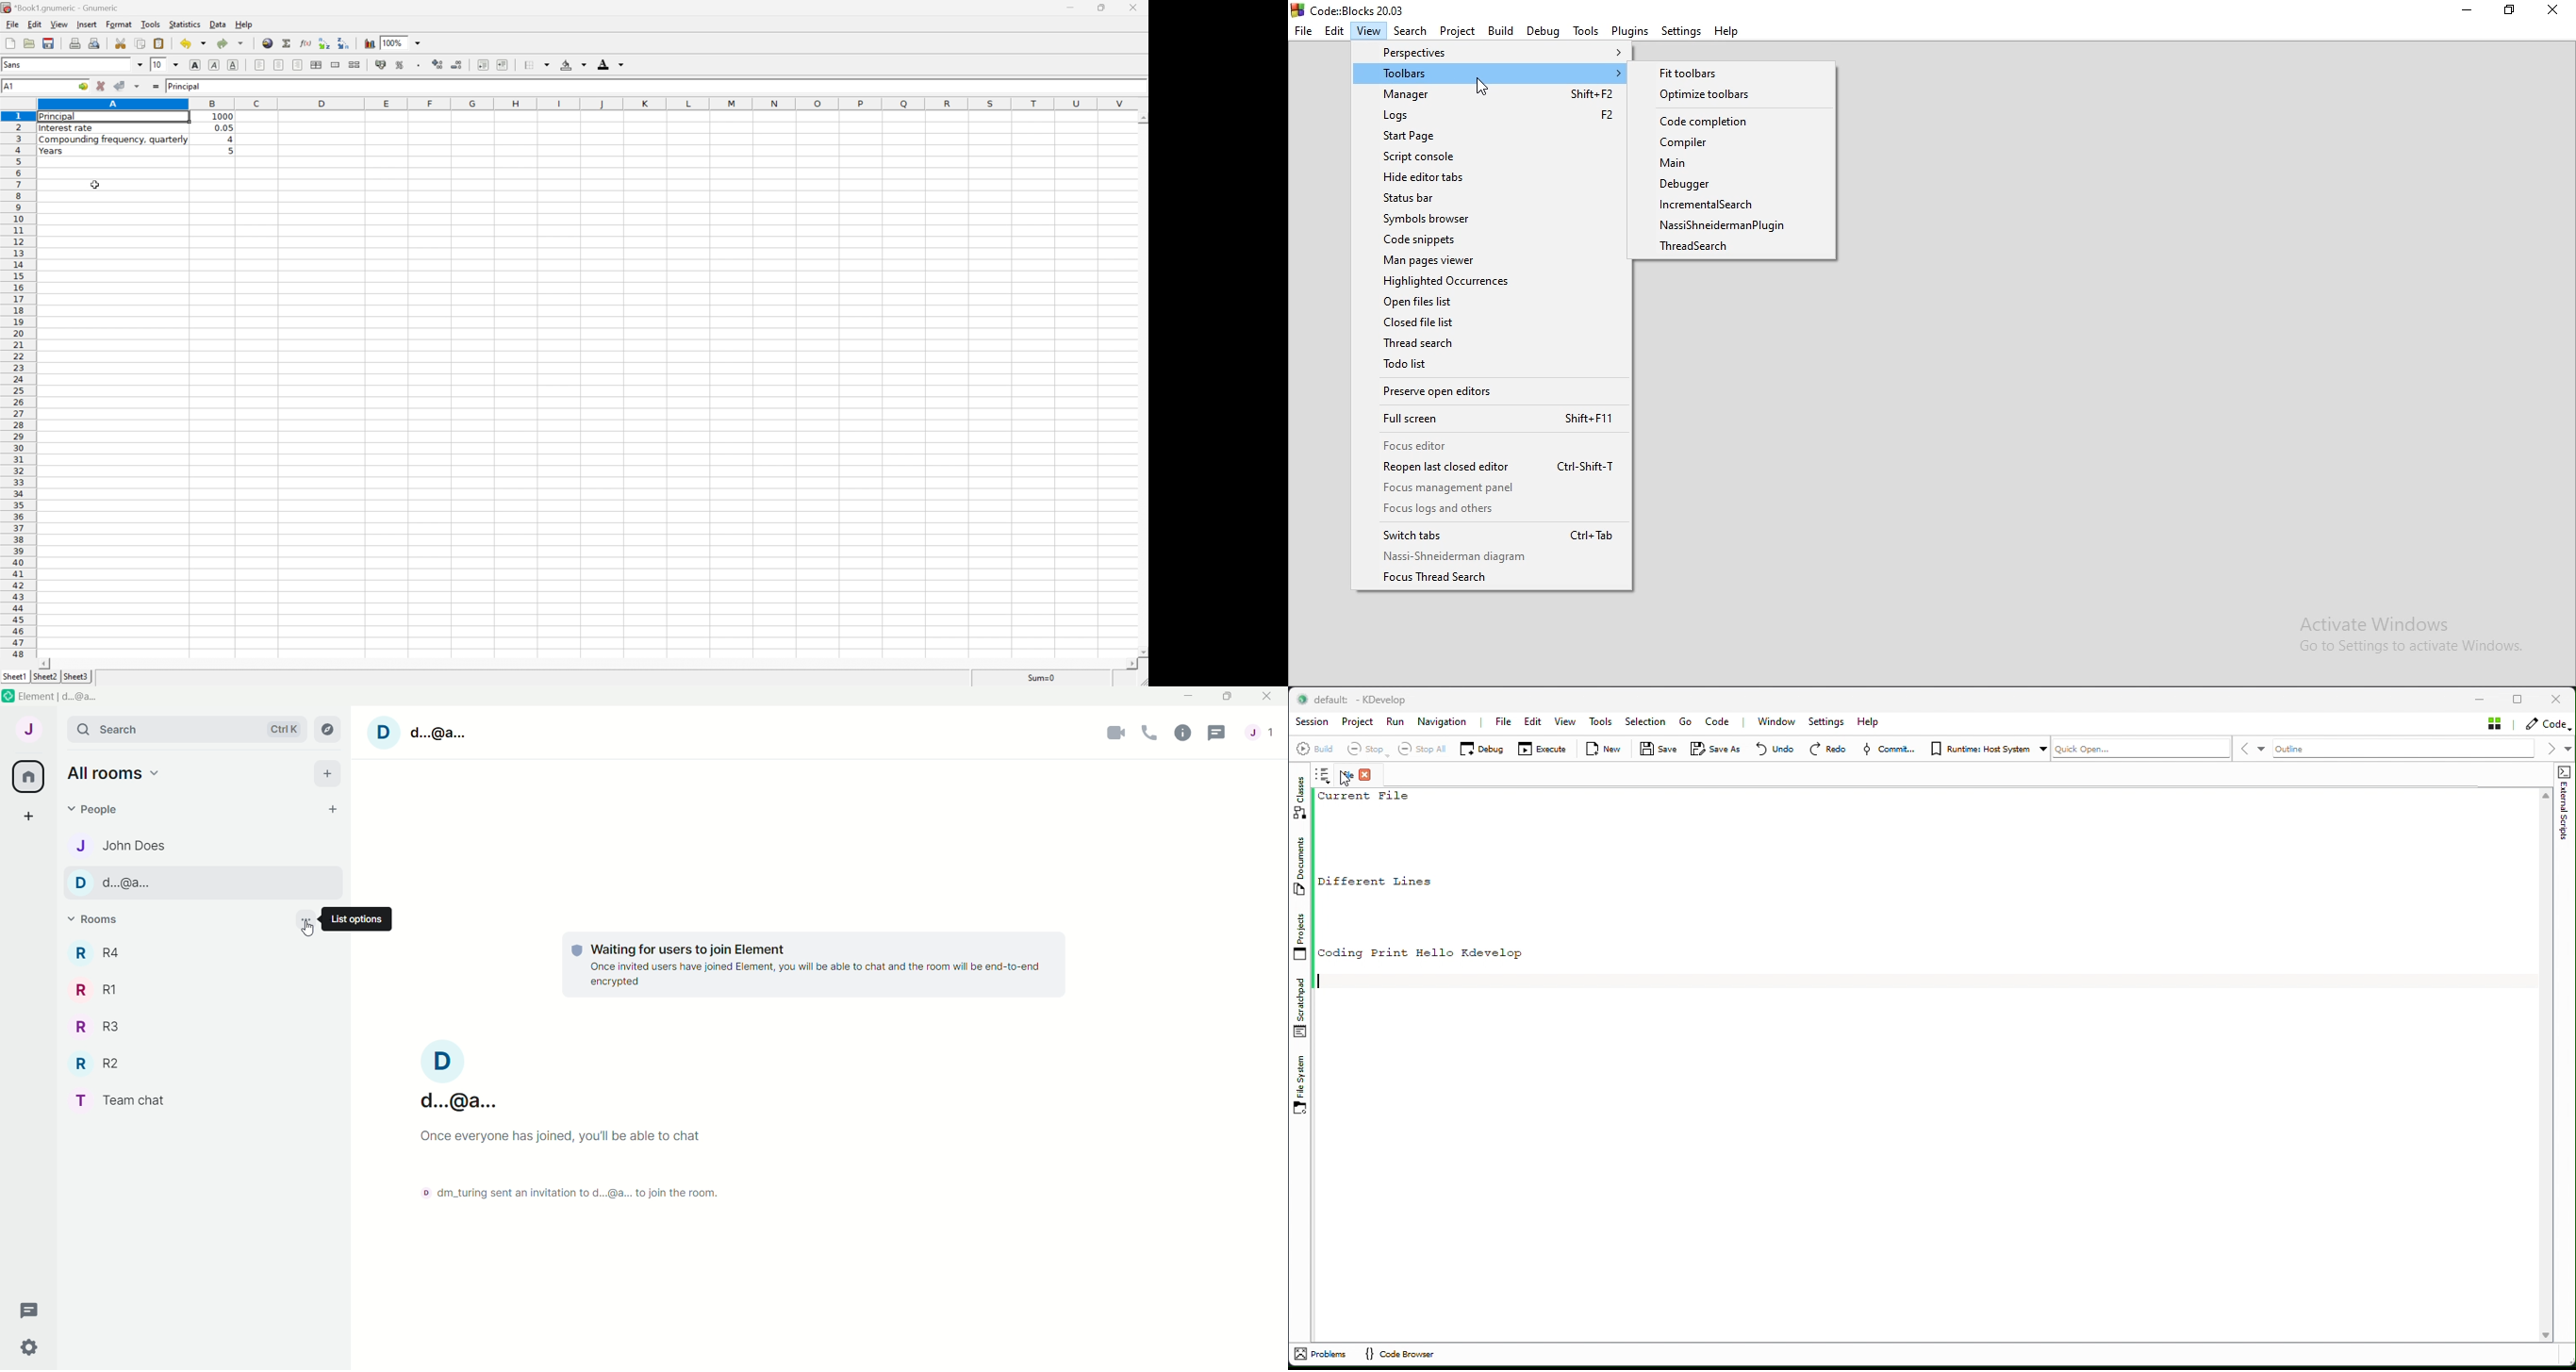  Describe the element at coordinates (458, 64) in the screenshot. I see `decrease number of decimals displayed` at that location.